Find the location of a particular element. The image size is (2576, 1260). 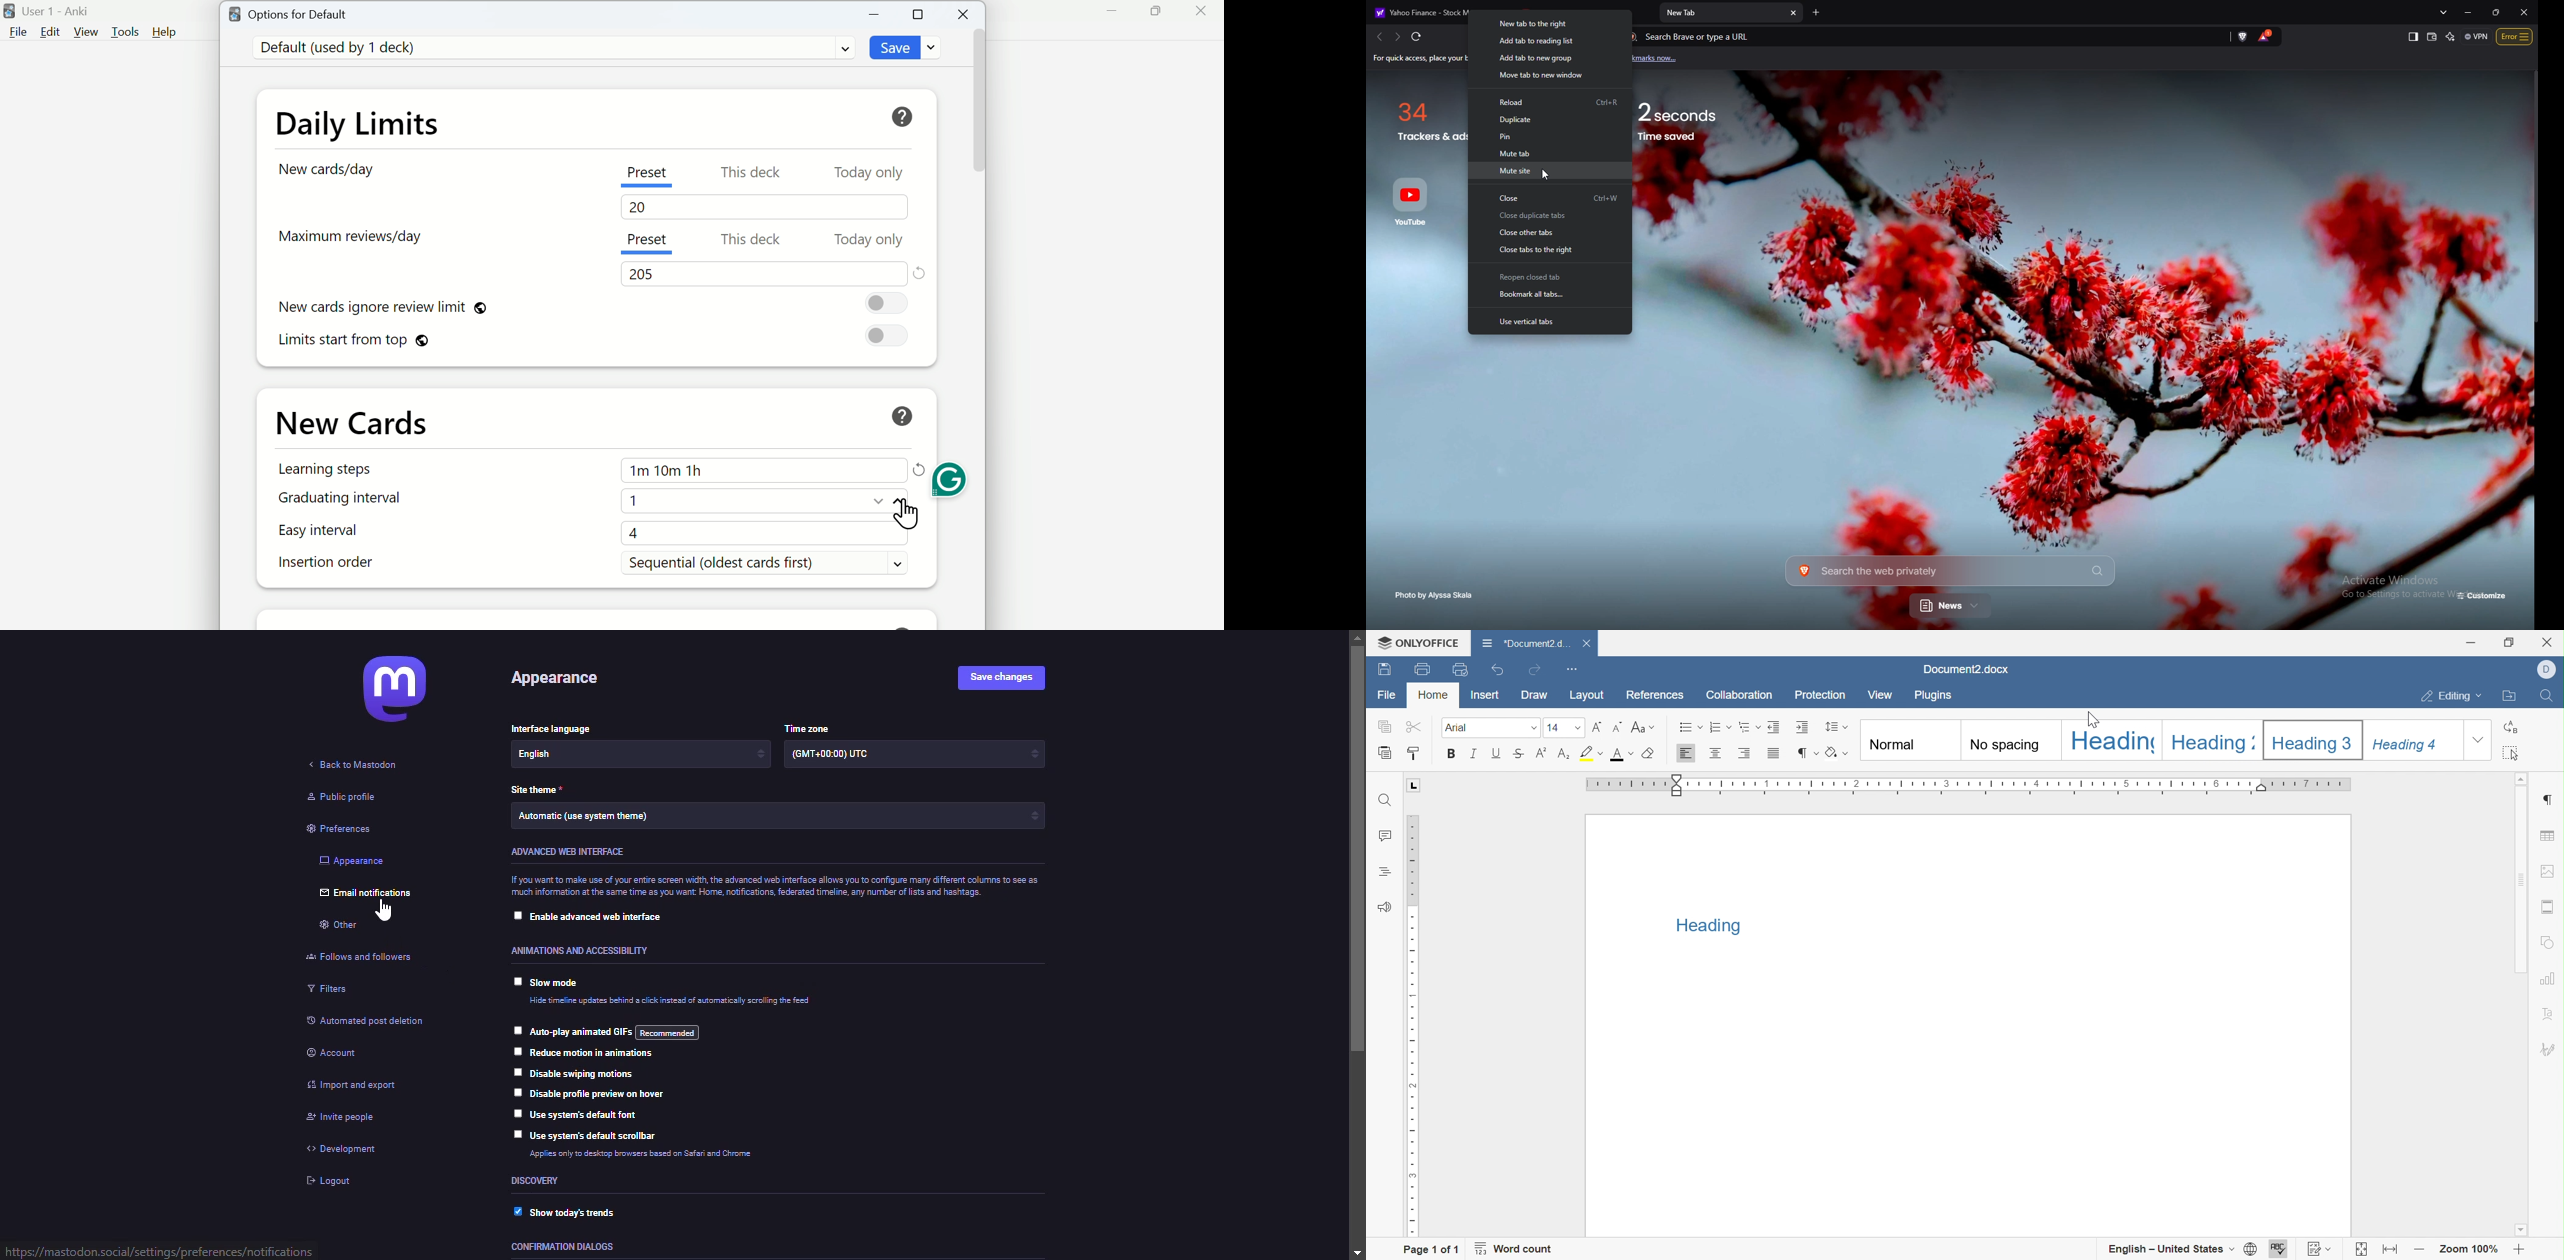

dialoges is located at coordinates (565, 1247).